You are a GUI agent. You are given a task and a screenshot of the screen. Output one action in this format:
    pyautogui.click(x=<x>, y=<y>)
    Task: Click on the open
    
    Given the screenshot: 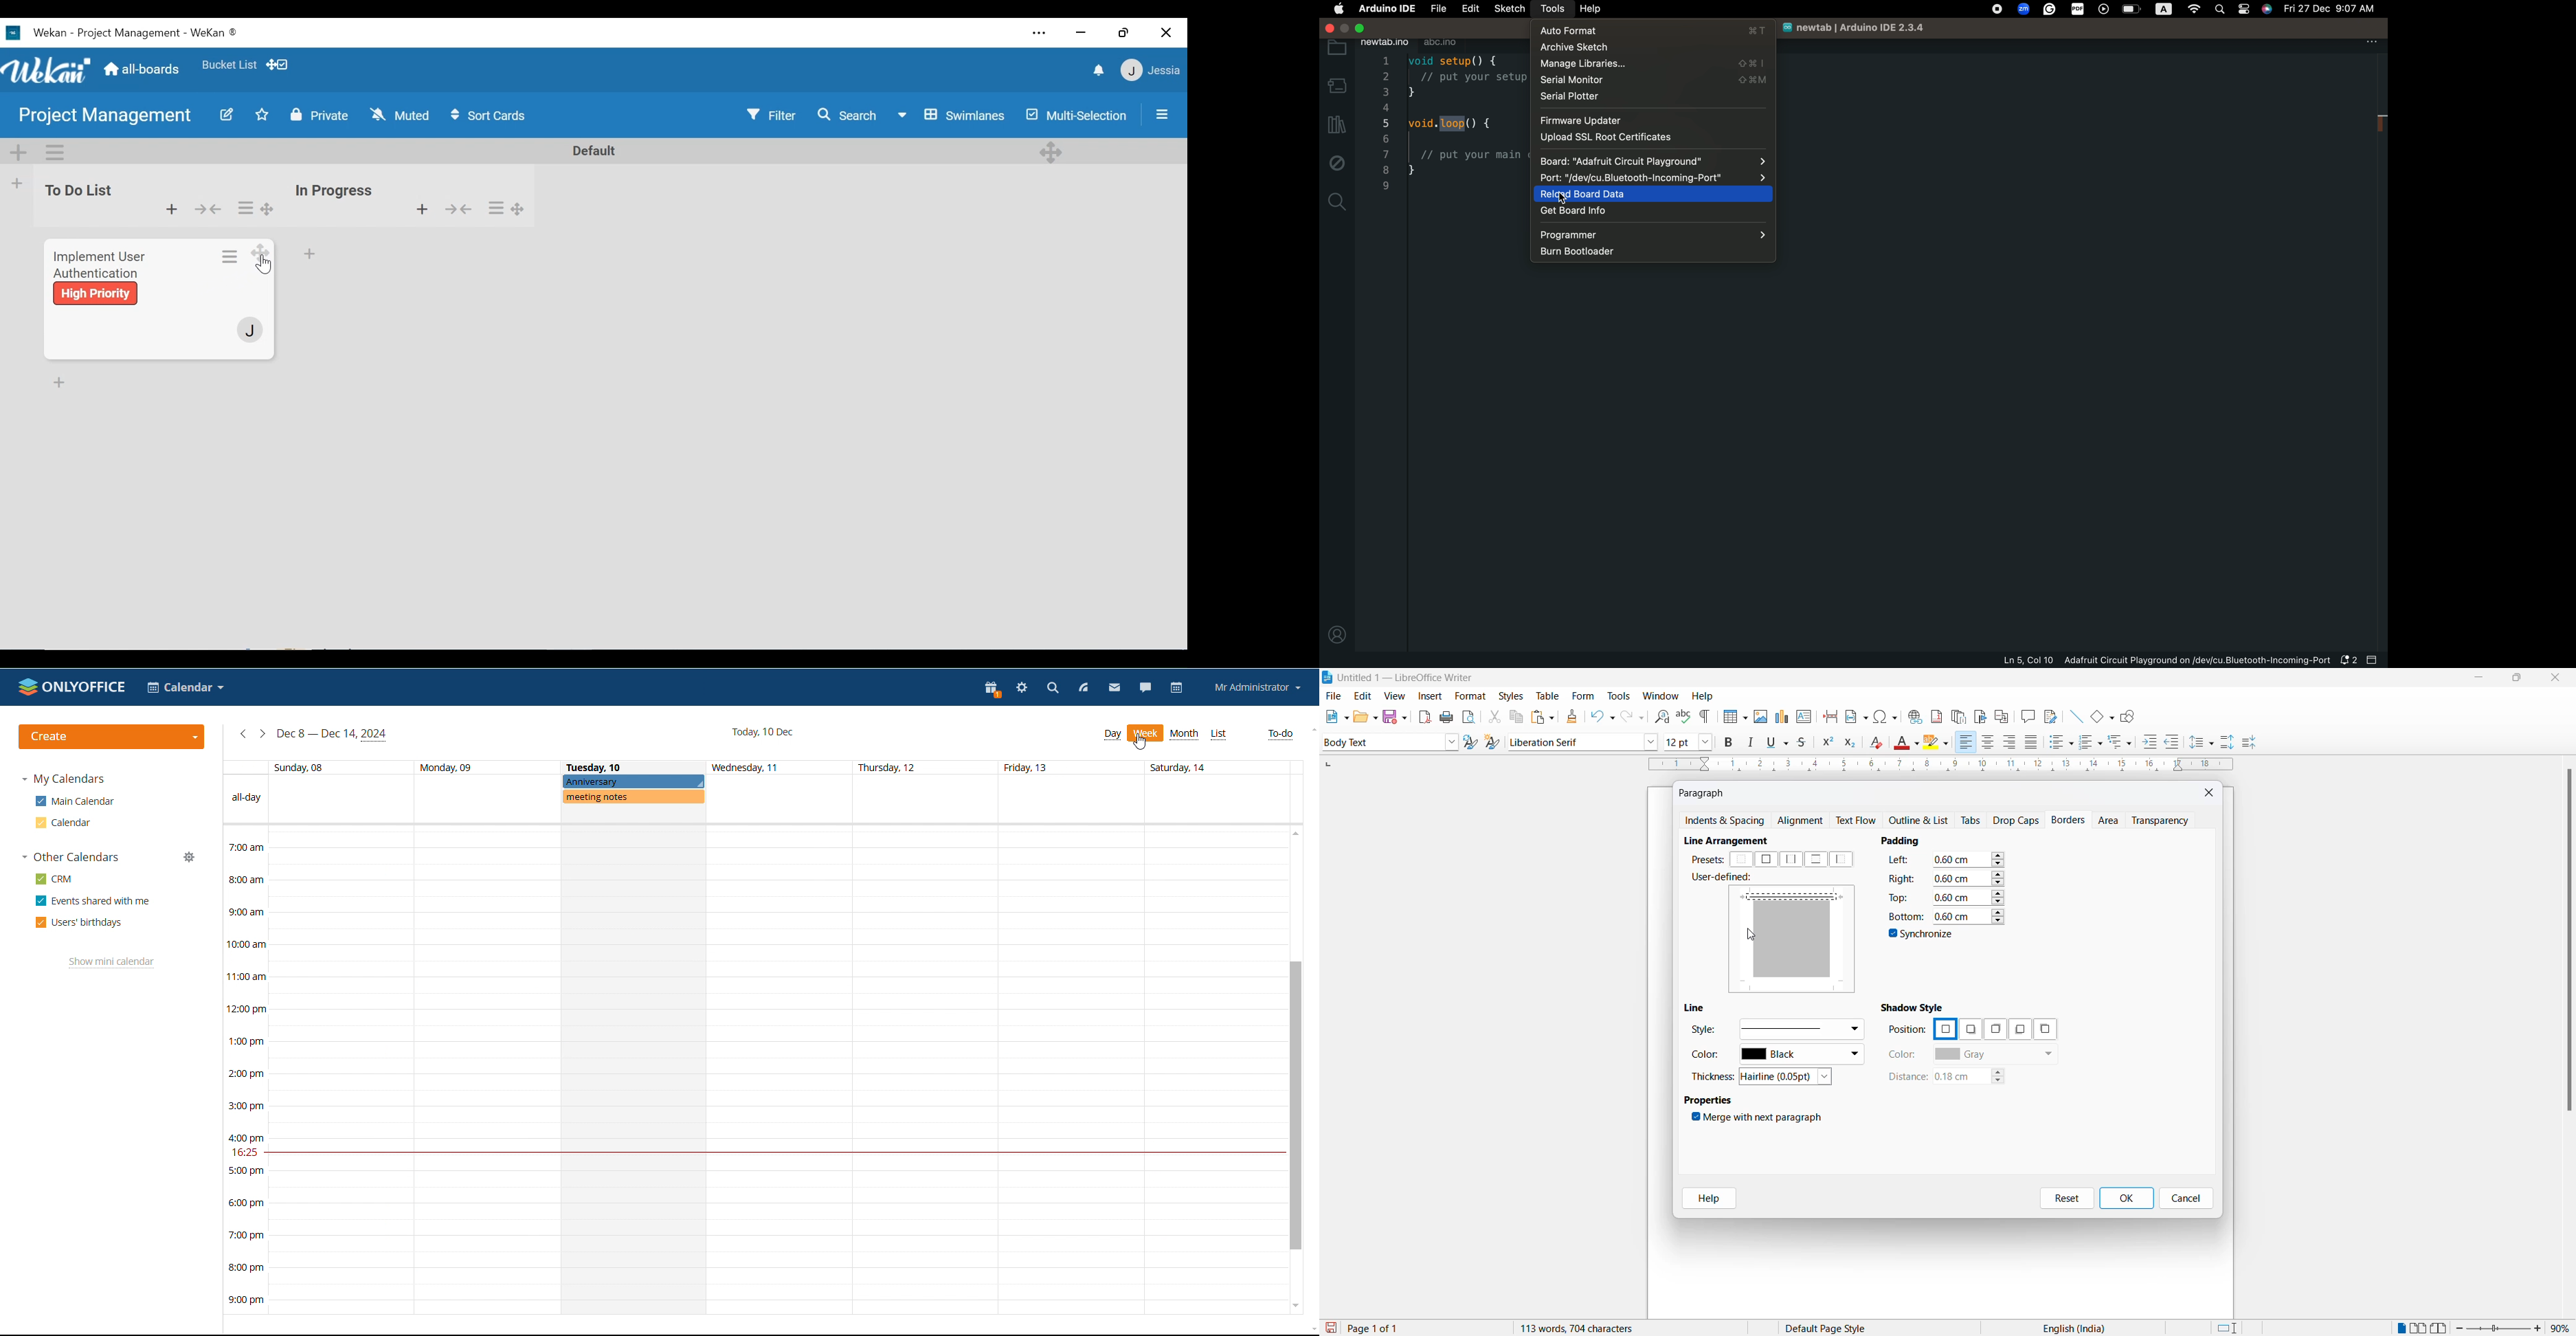 What is the action you would take?
    pyautogui.click(x=1365, y=716)
    